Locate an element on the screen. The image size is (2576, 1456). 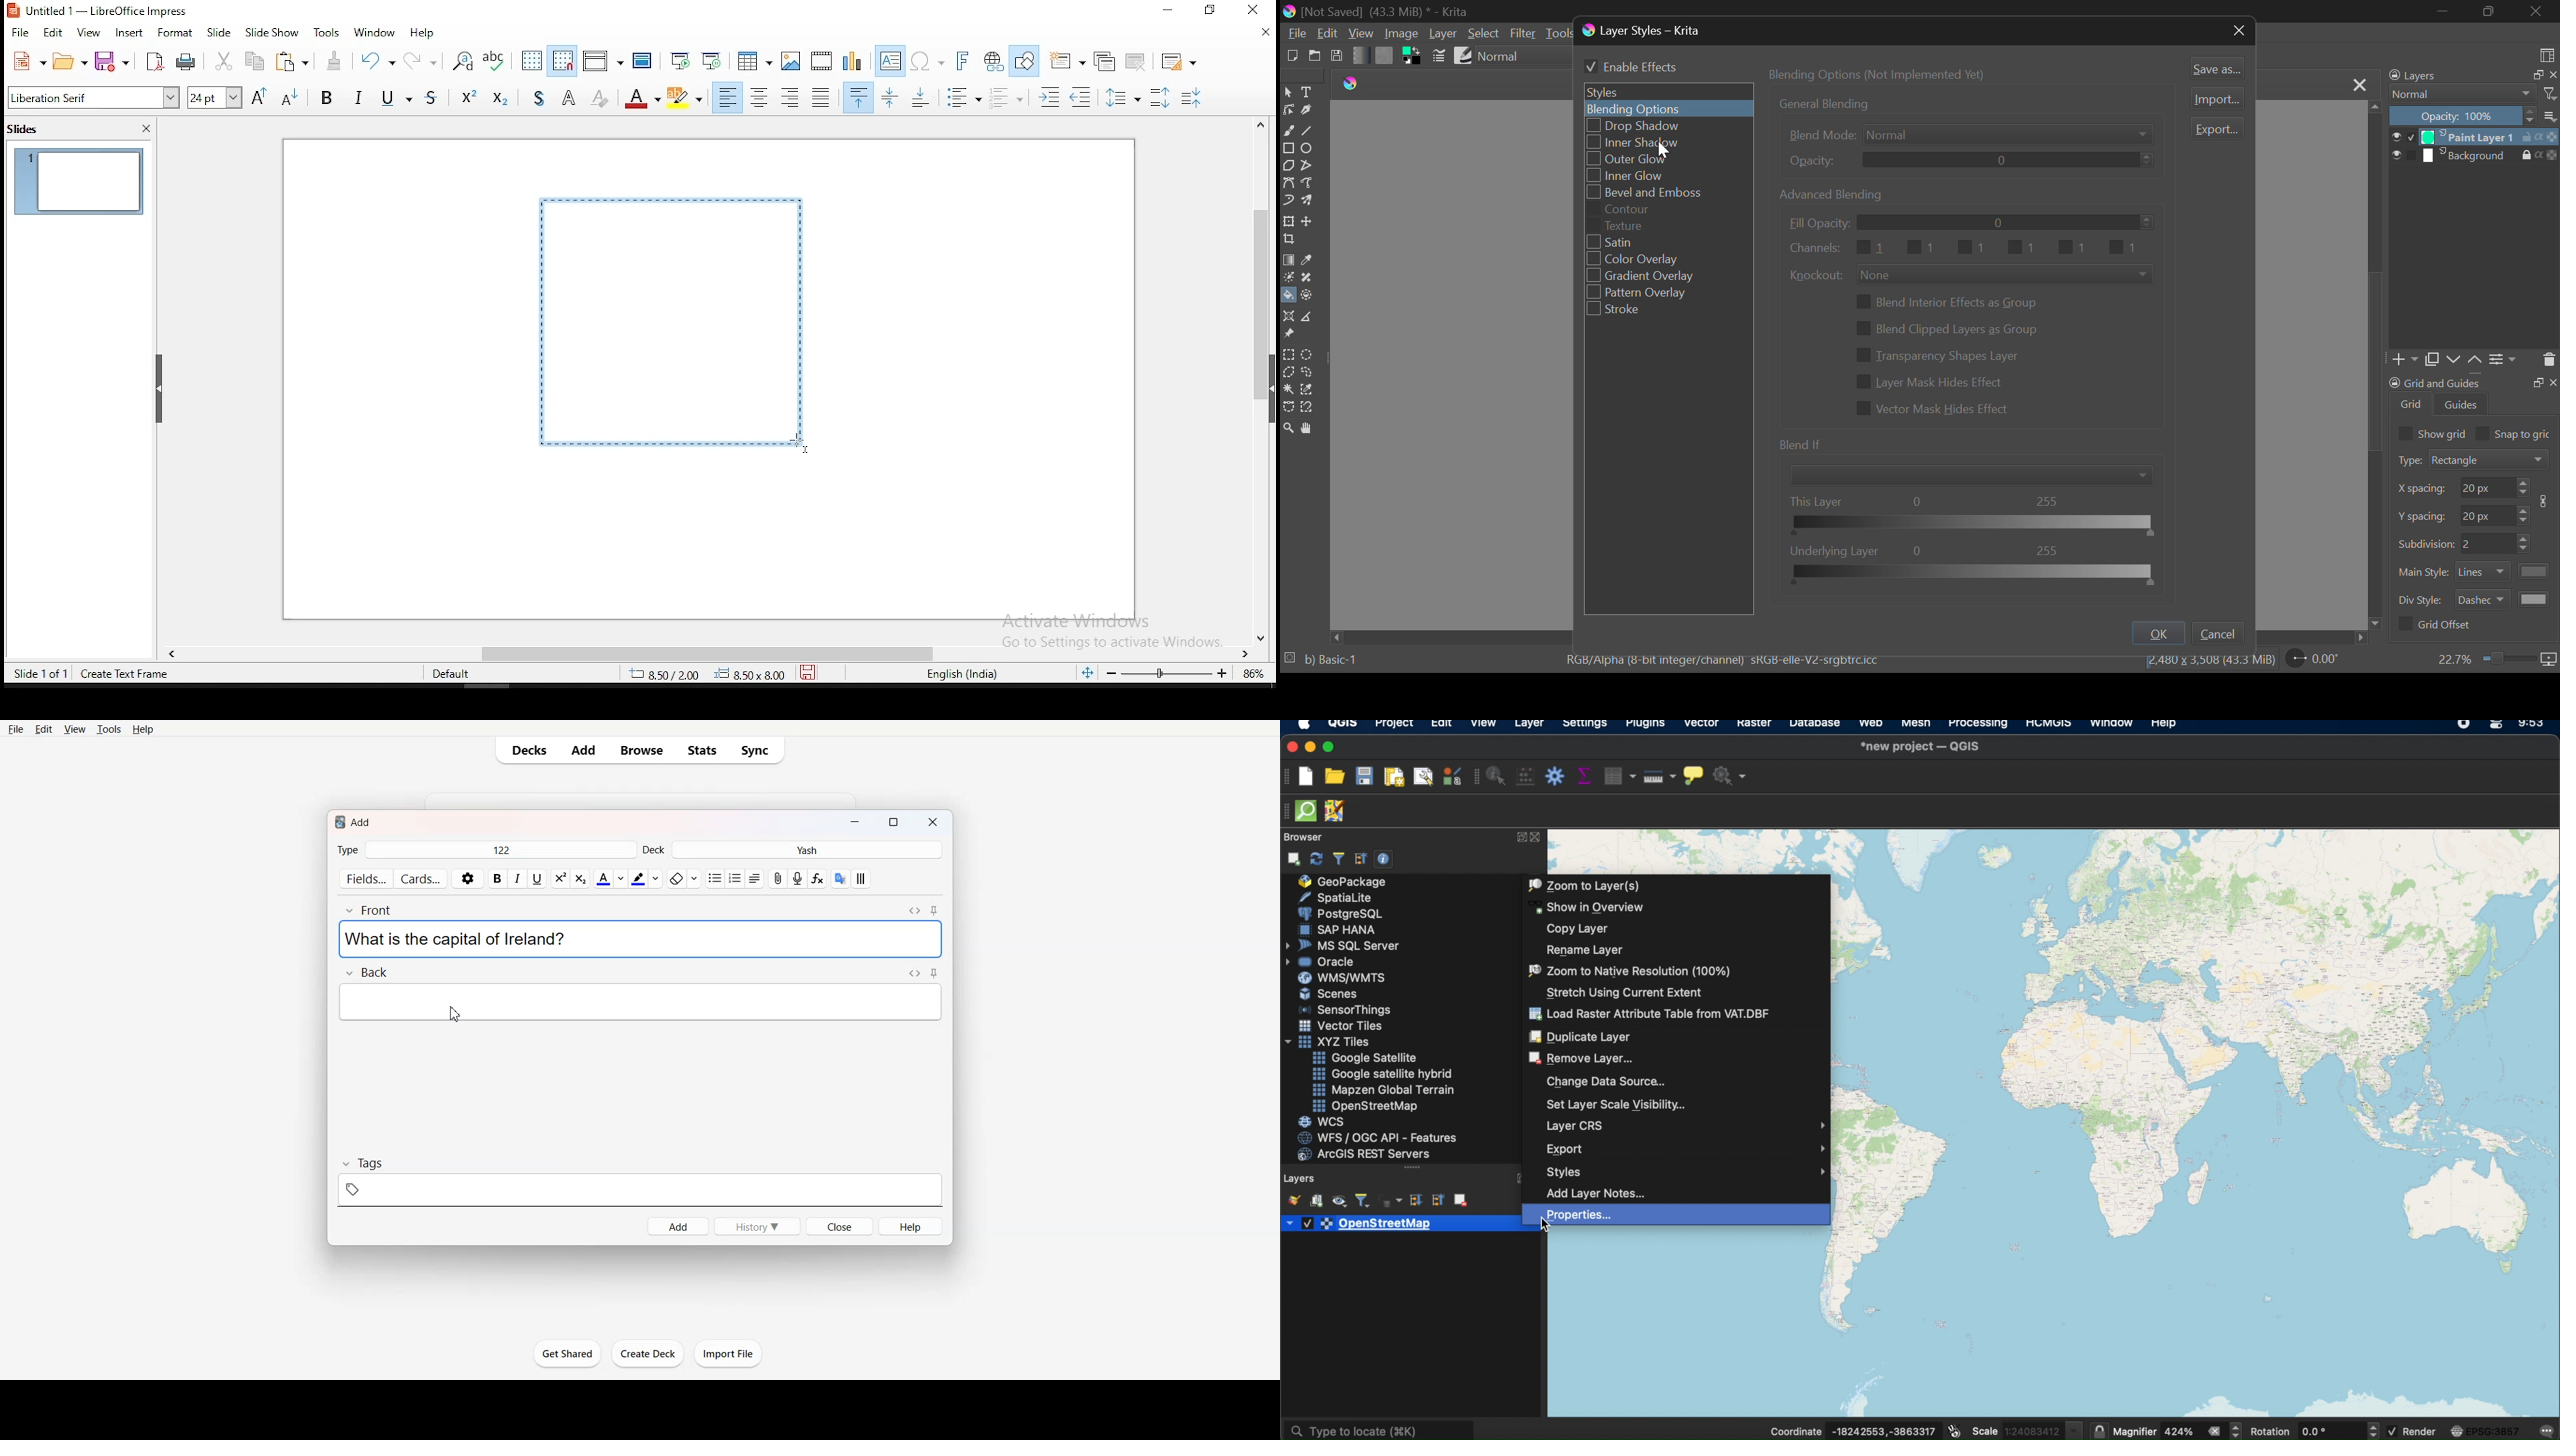
Tags is located at coordinates (641, 1181).